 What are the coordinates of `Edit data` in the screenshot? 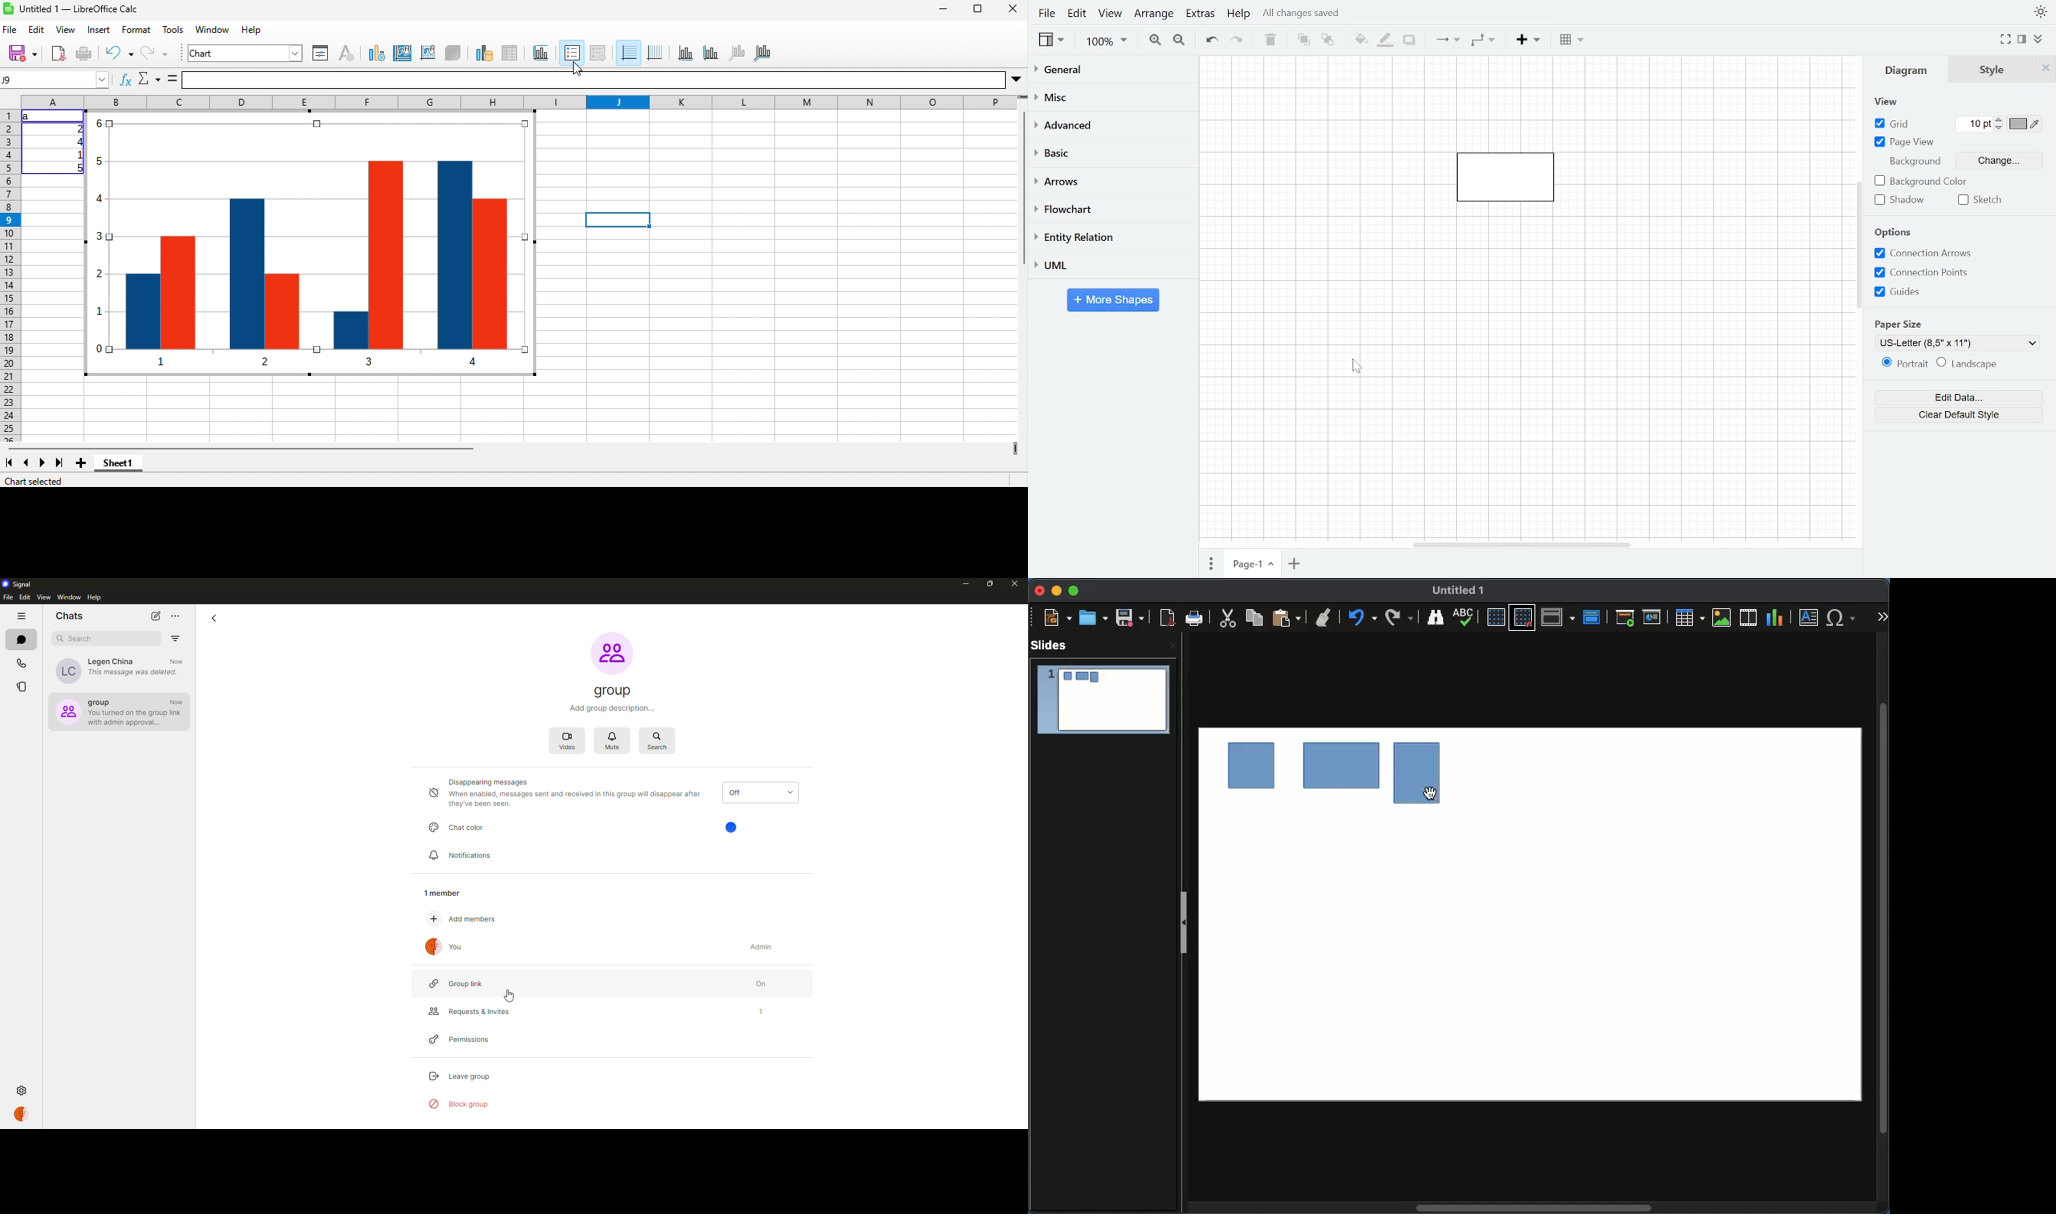 It's located at (1965, 397).